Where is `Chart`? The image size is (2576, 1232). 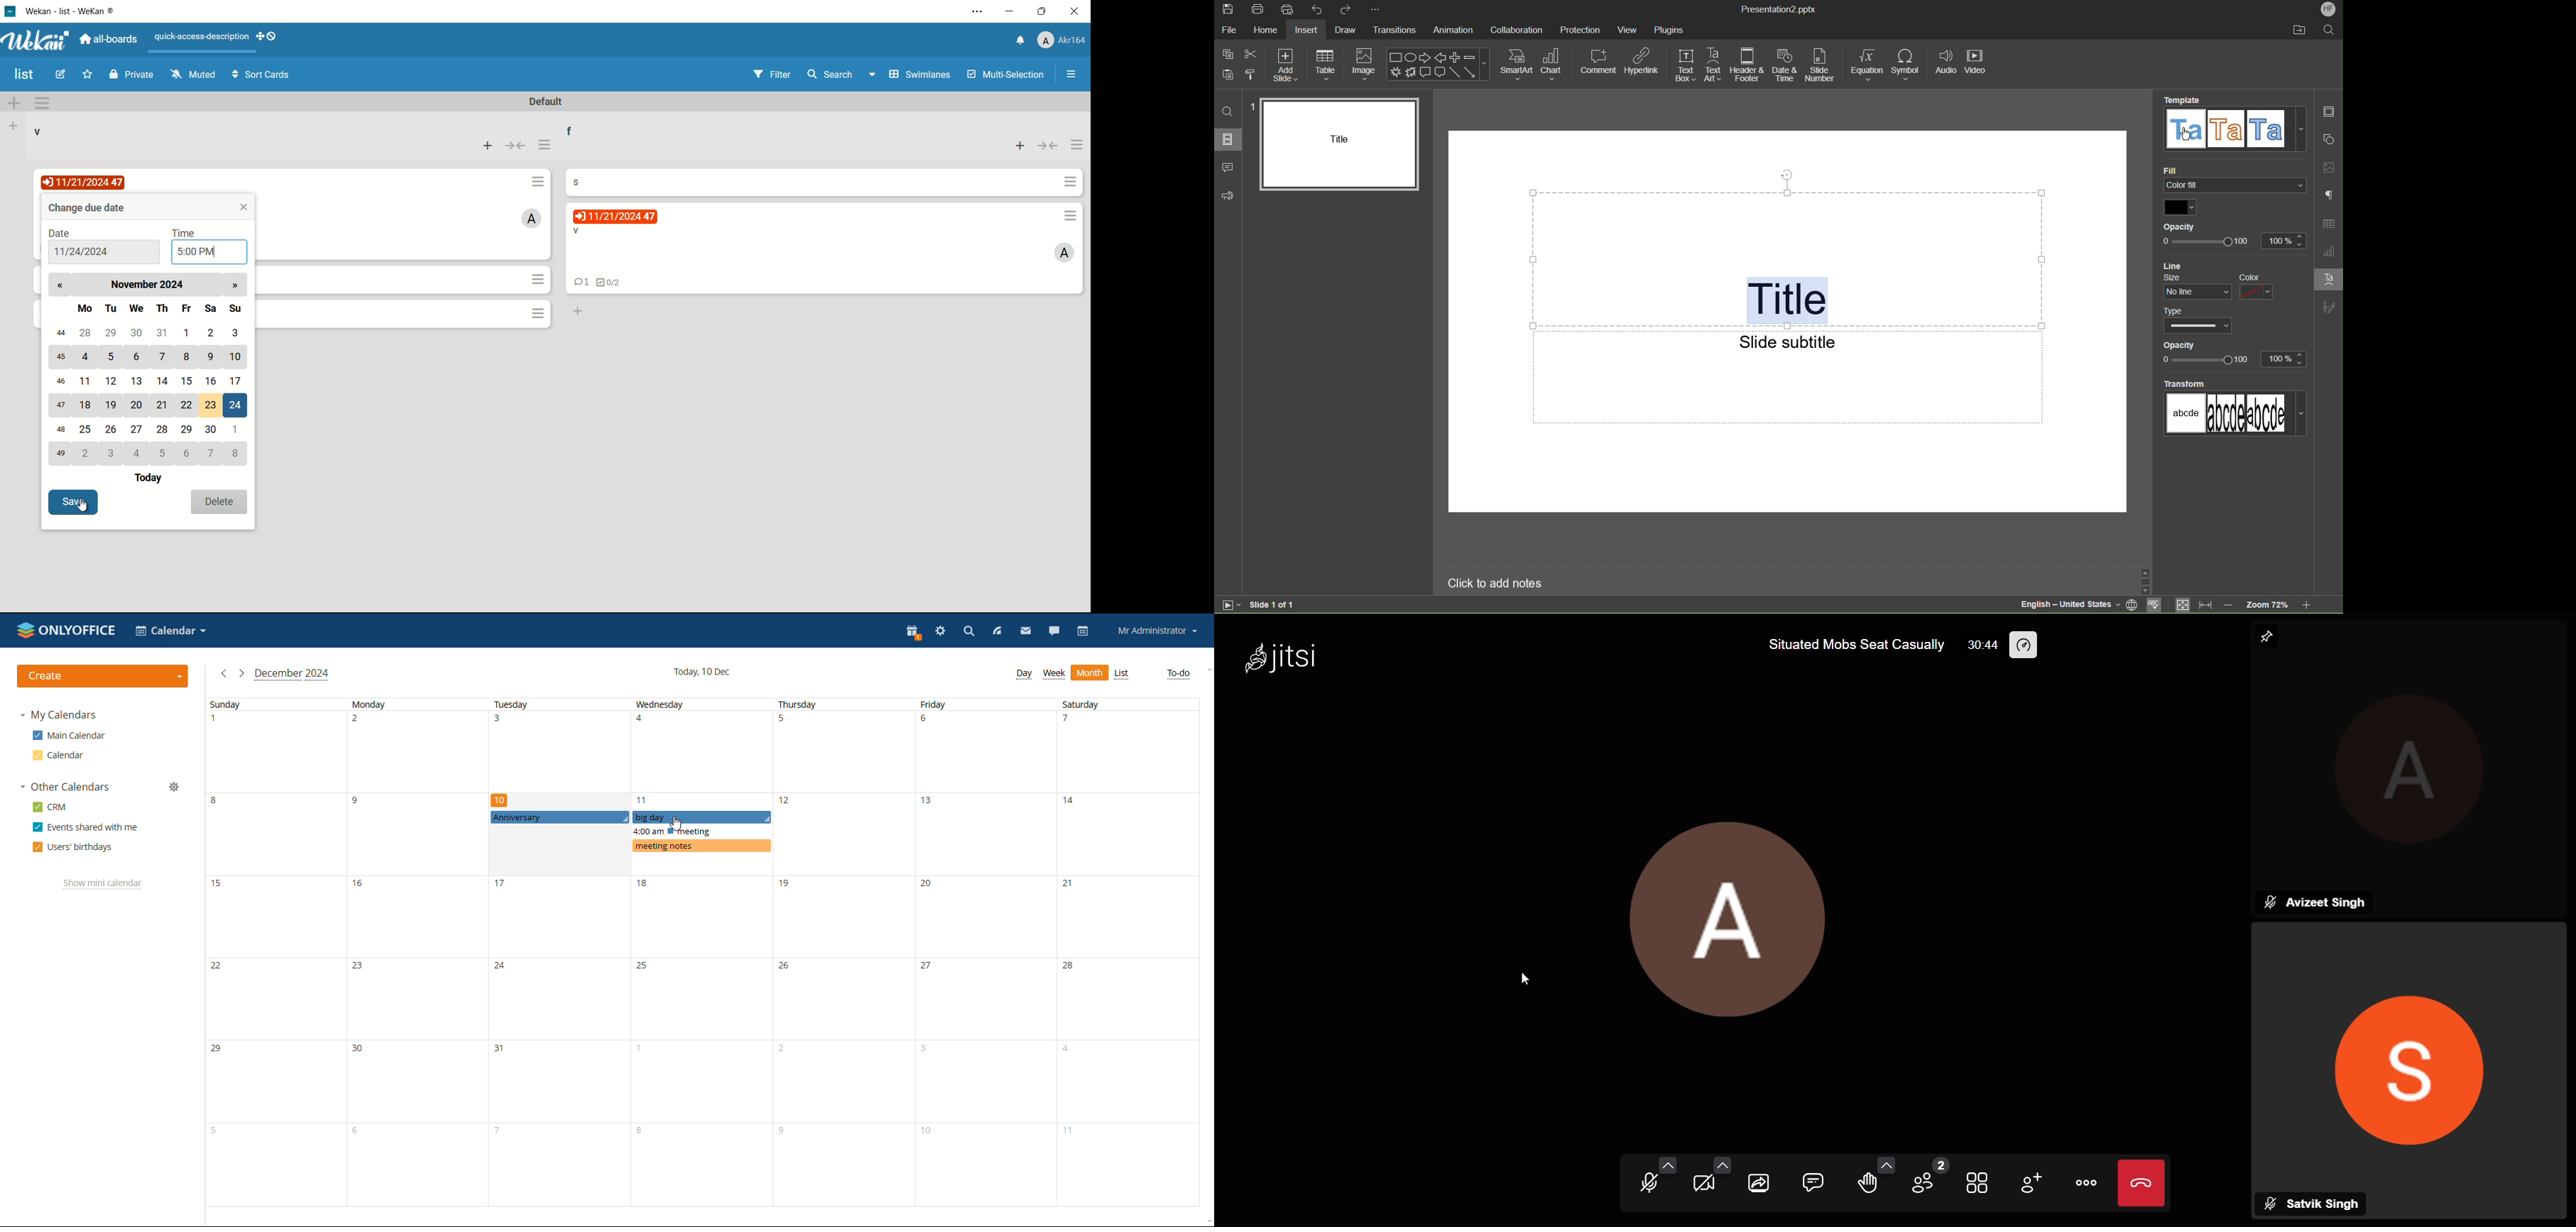 Chart is located at coordinates (1554, 65).